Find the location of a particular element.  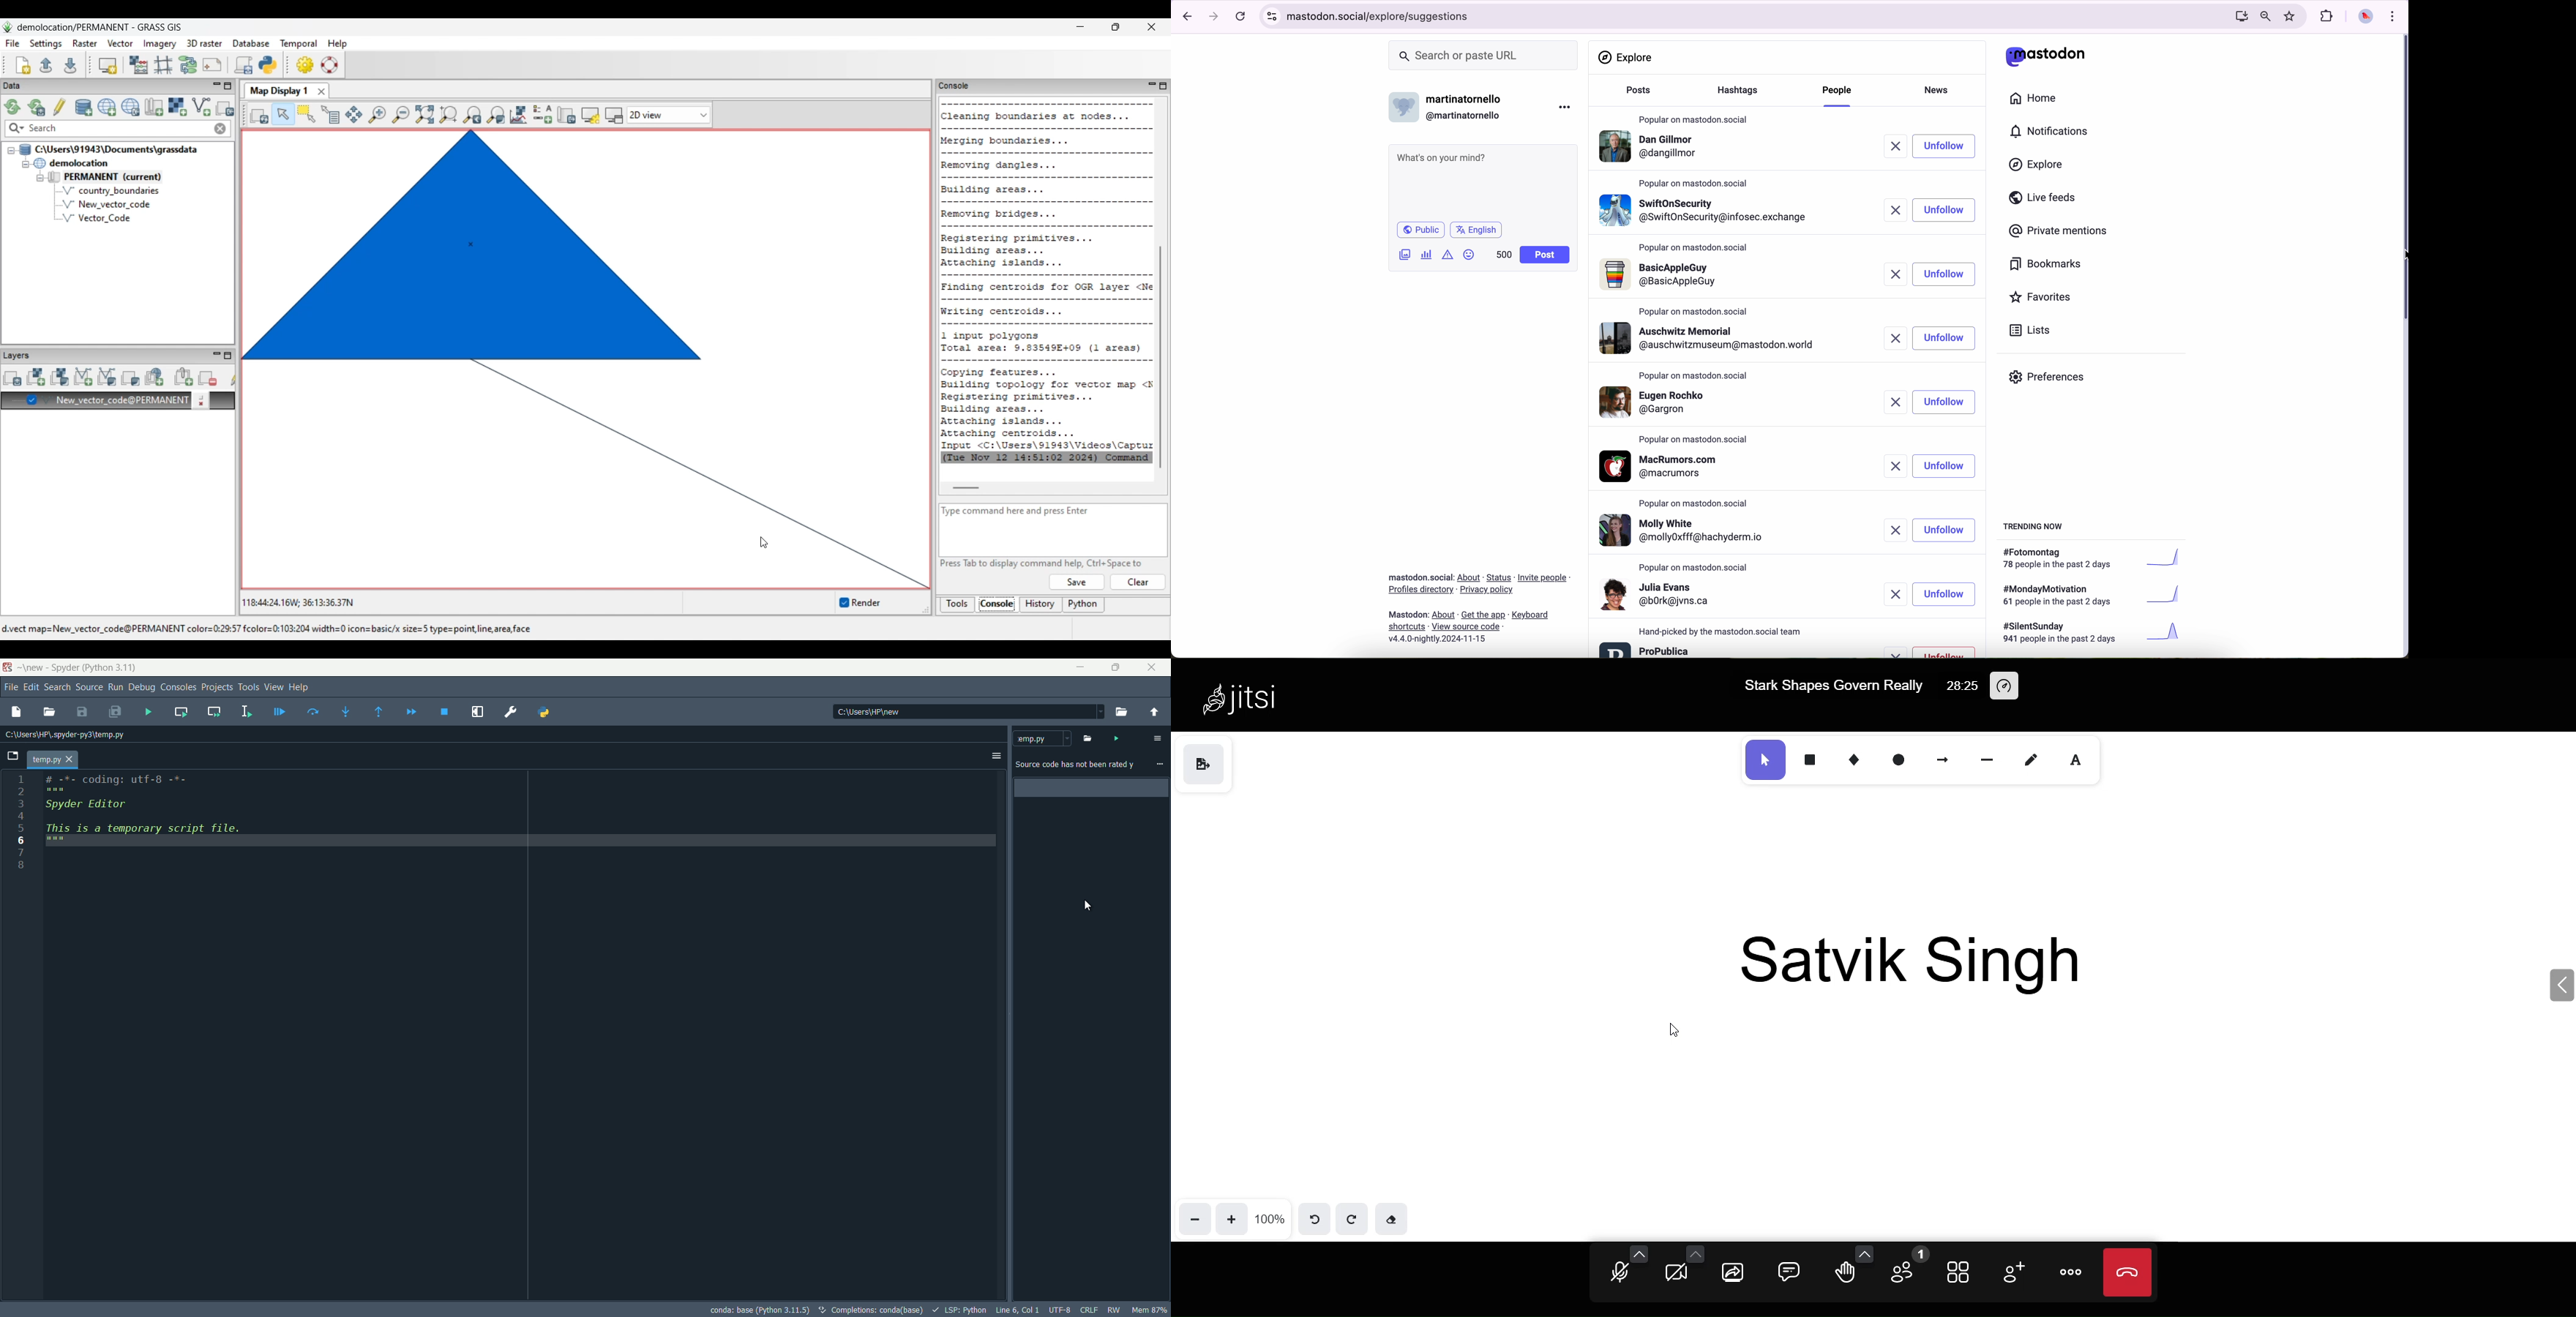

open file is located at coordinates (1086, 738).